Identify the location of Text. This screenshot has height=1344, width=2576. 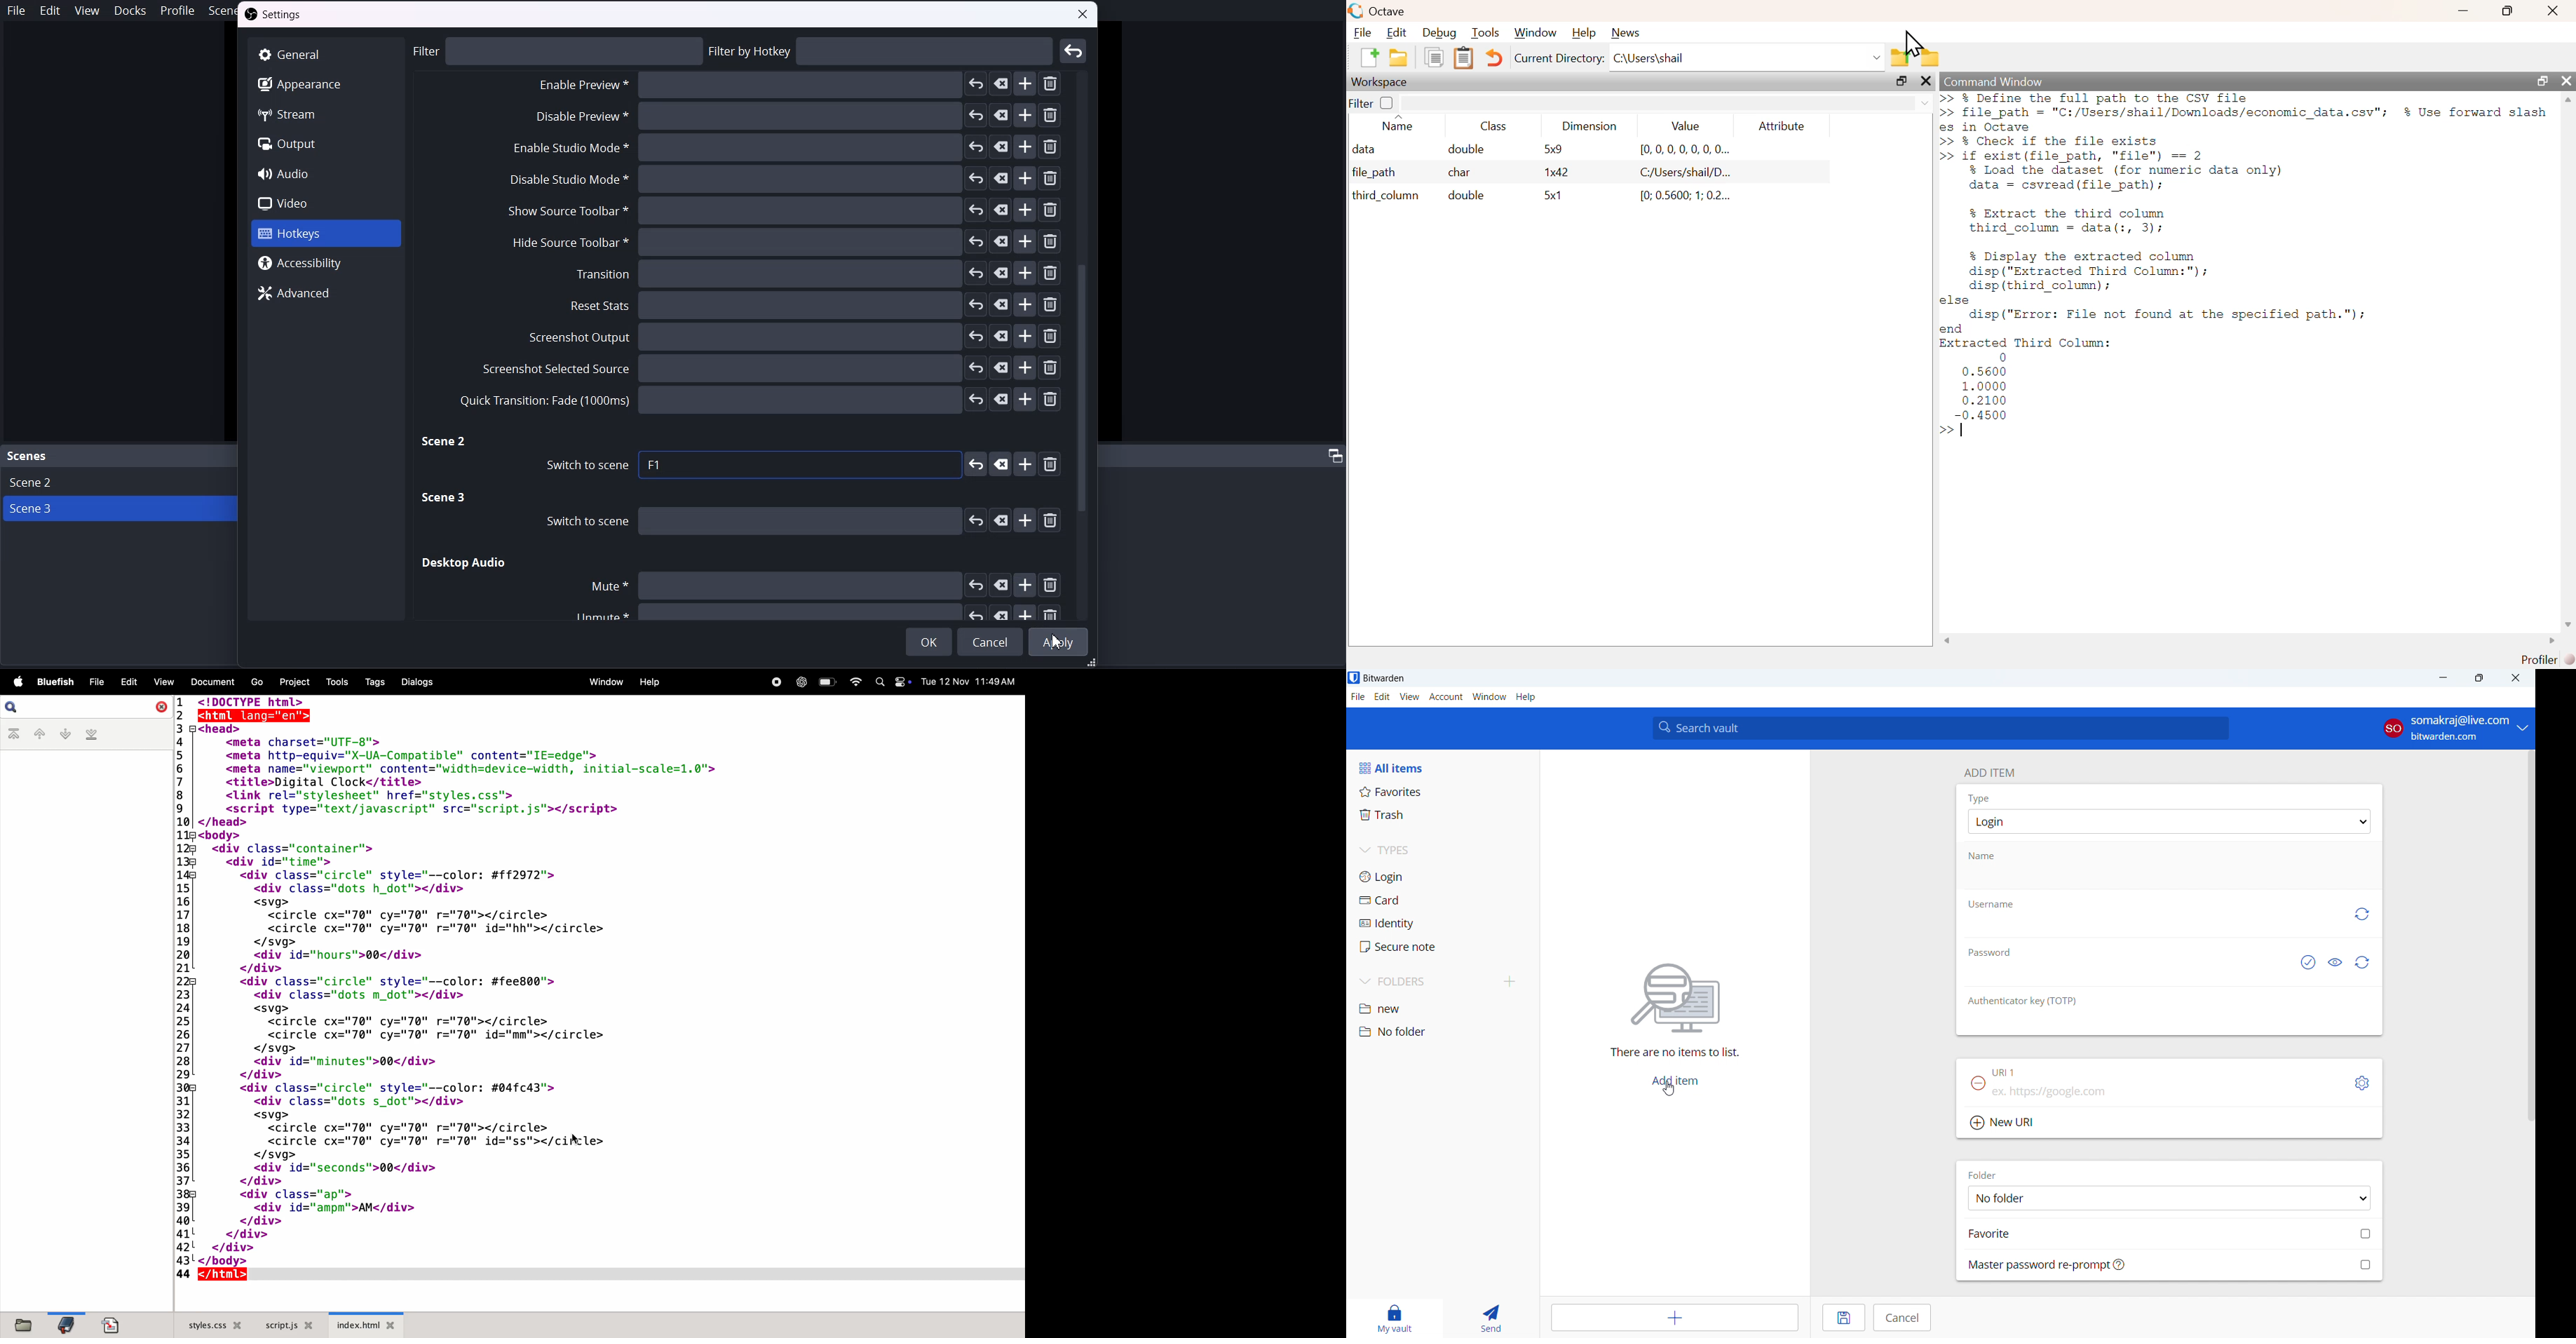
(656, 465).